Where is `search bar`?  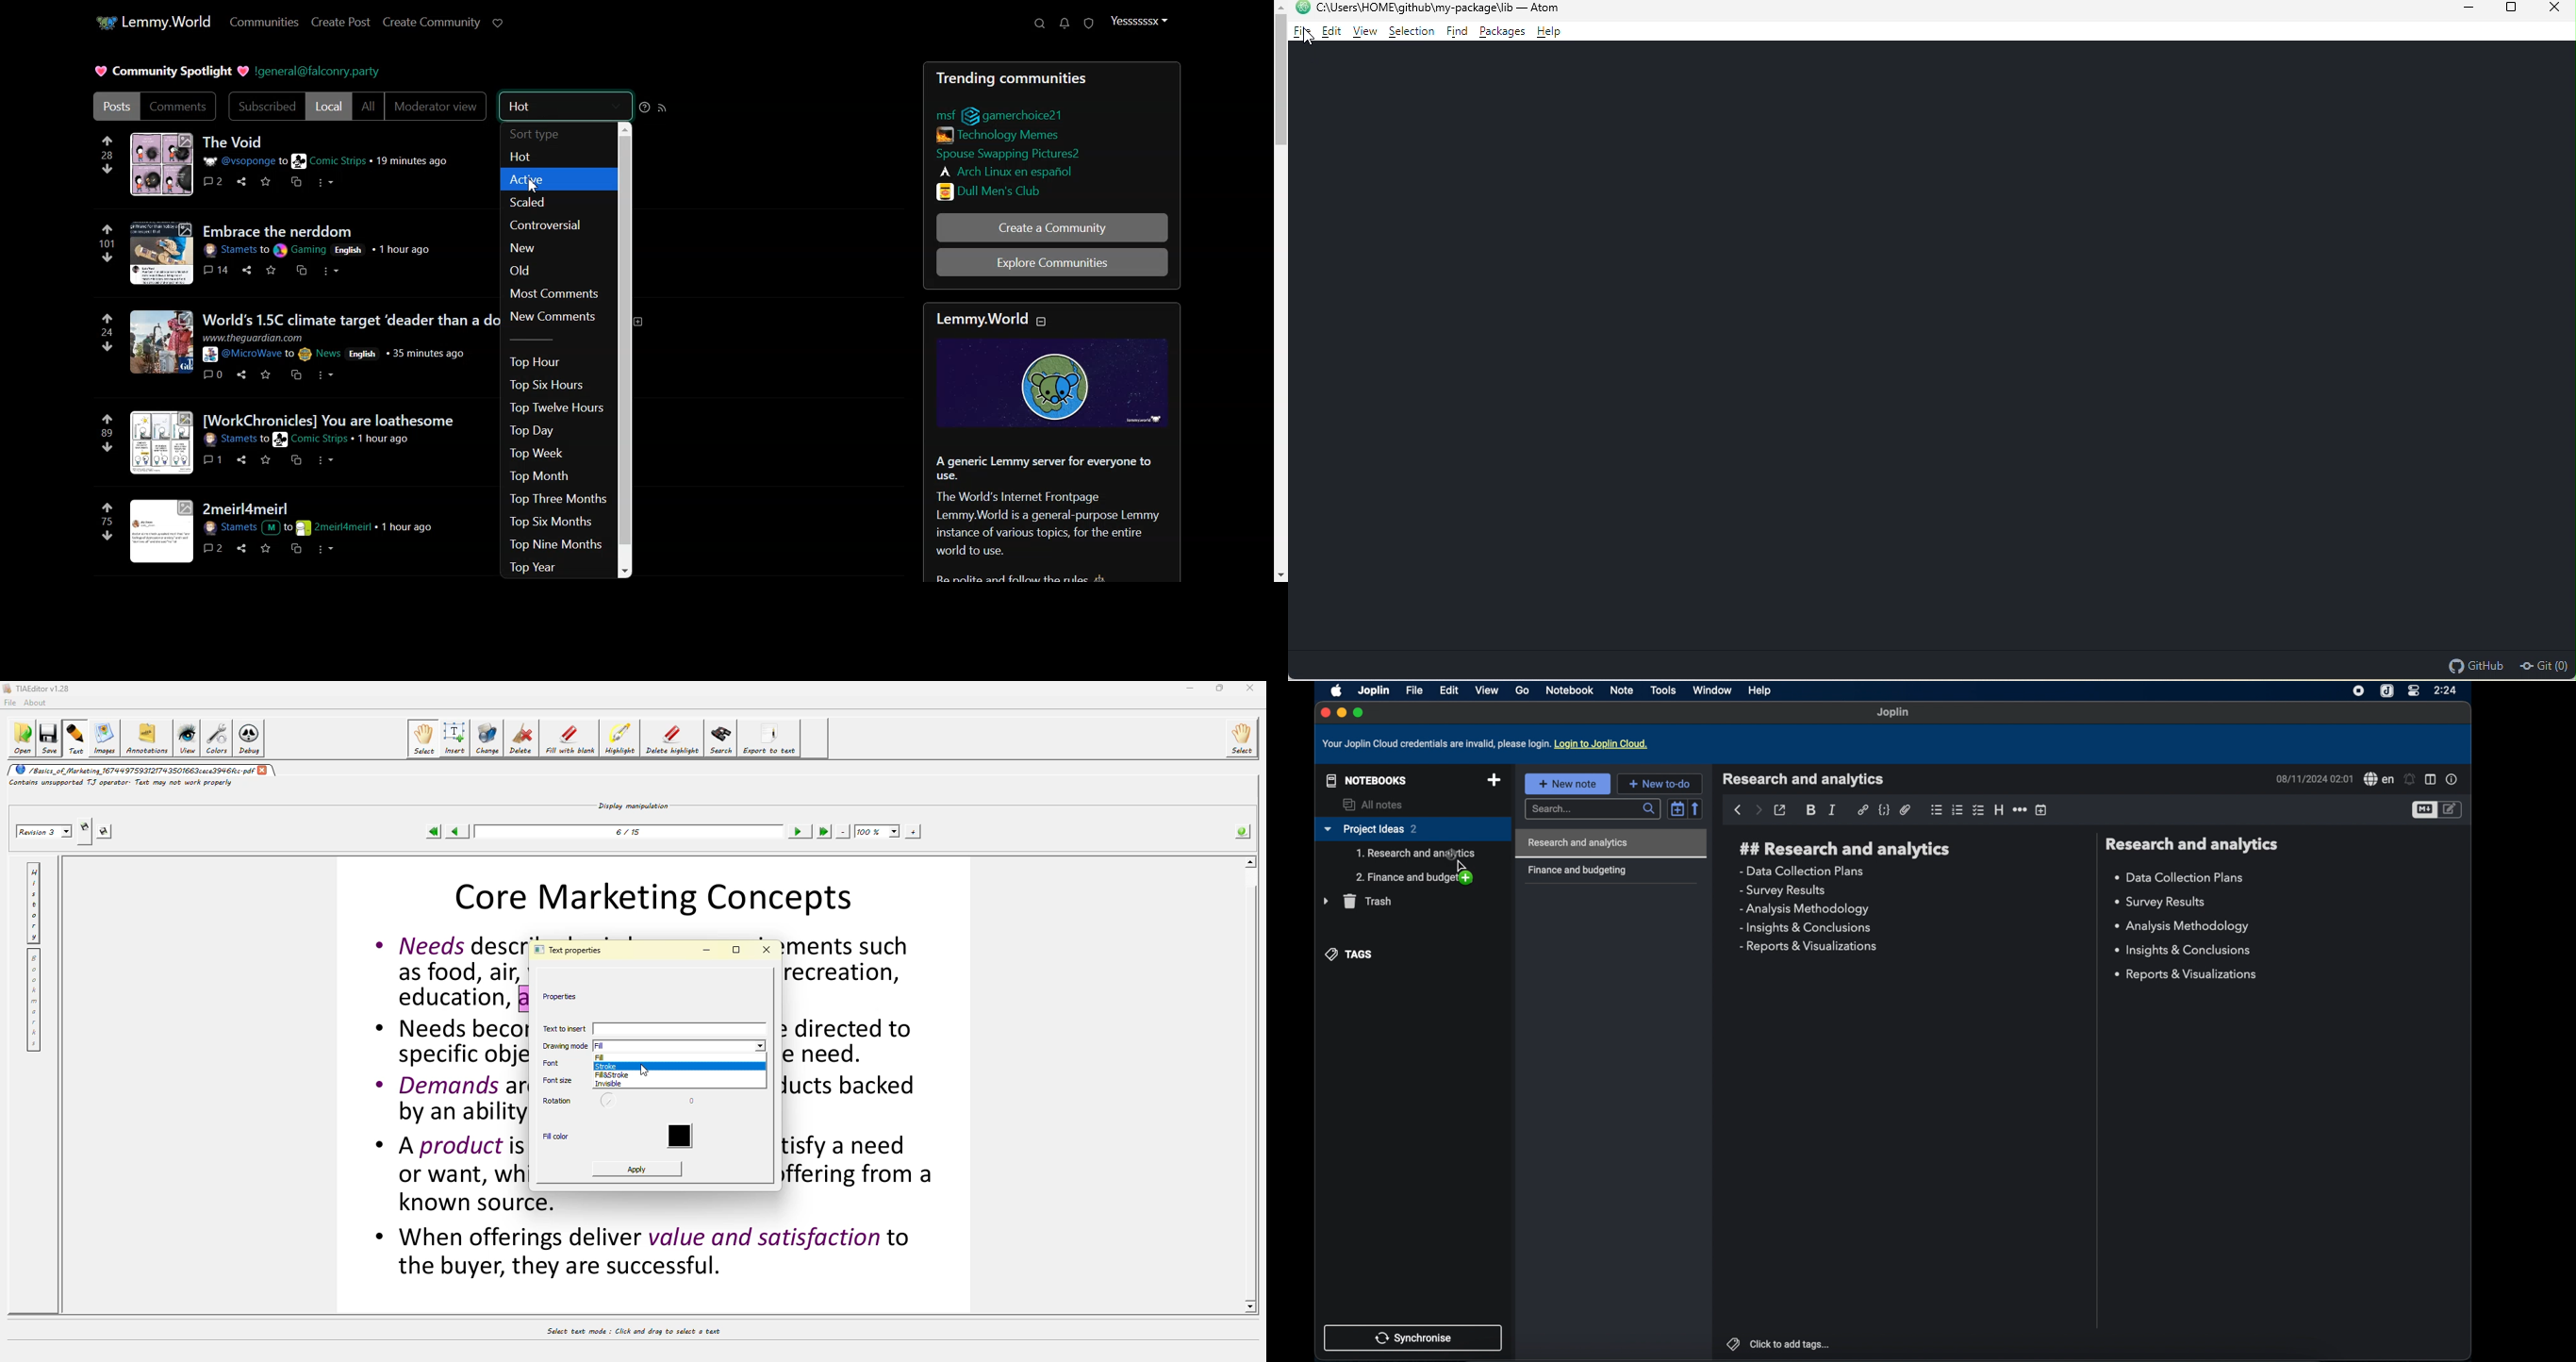
search bar is located at coordinates (1594, 810).